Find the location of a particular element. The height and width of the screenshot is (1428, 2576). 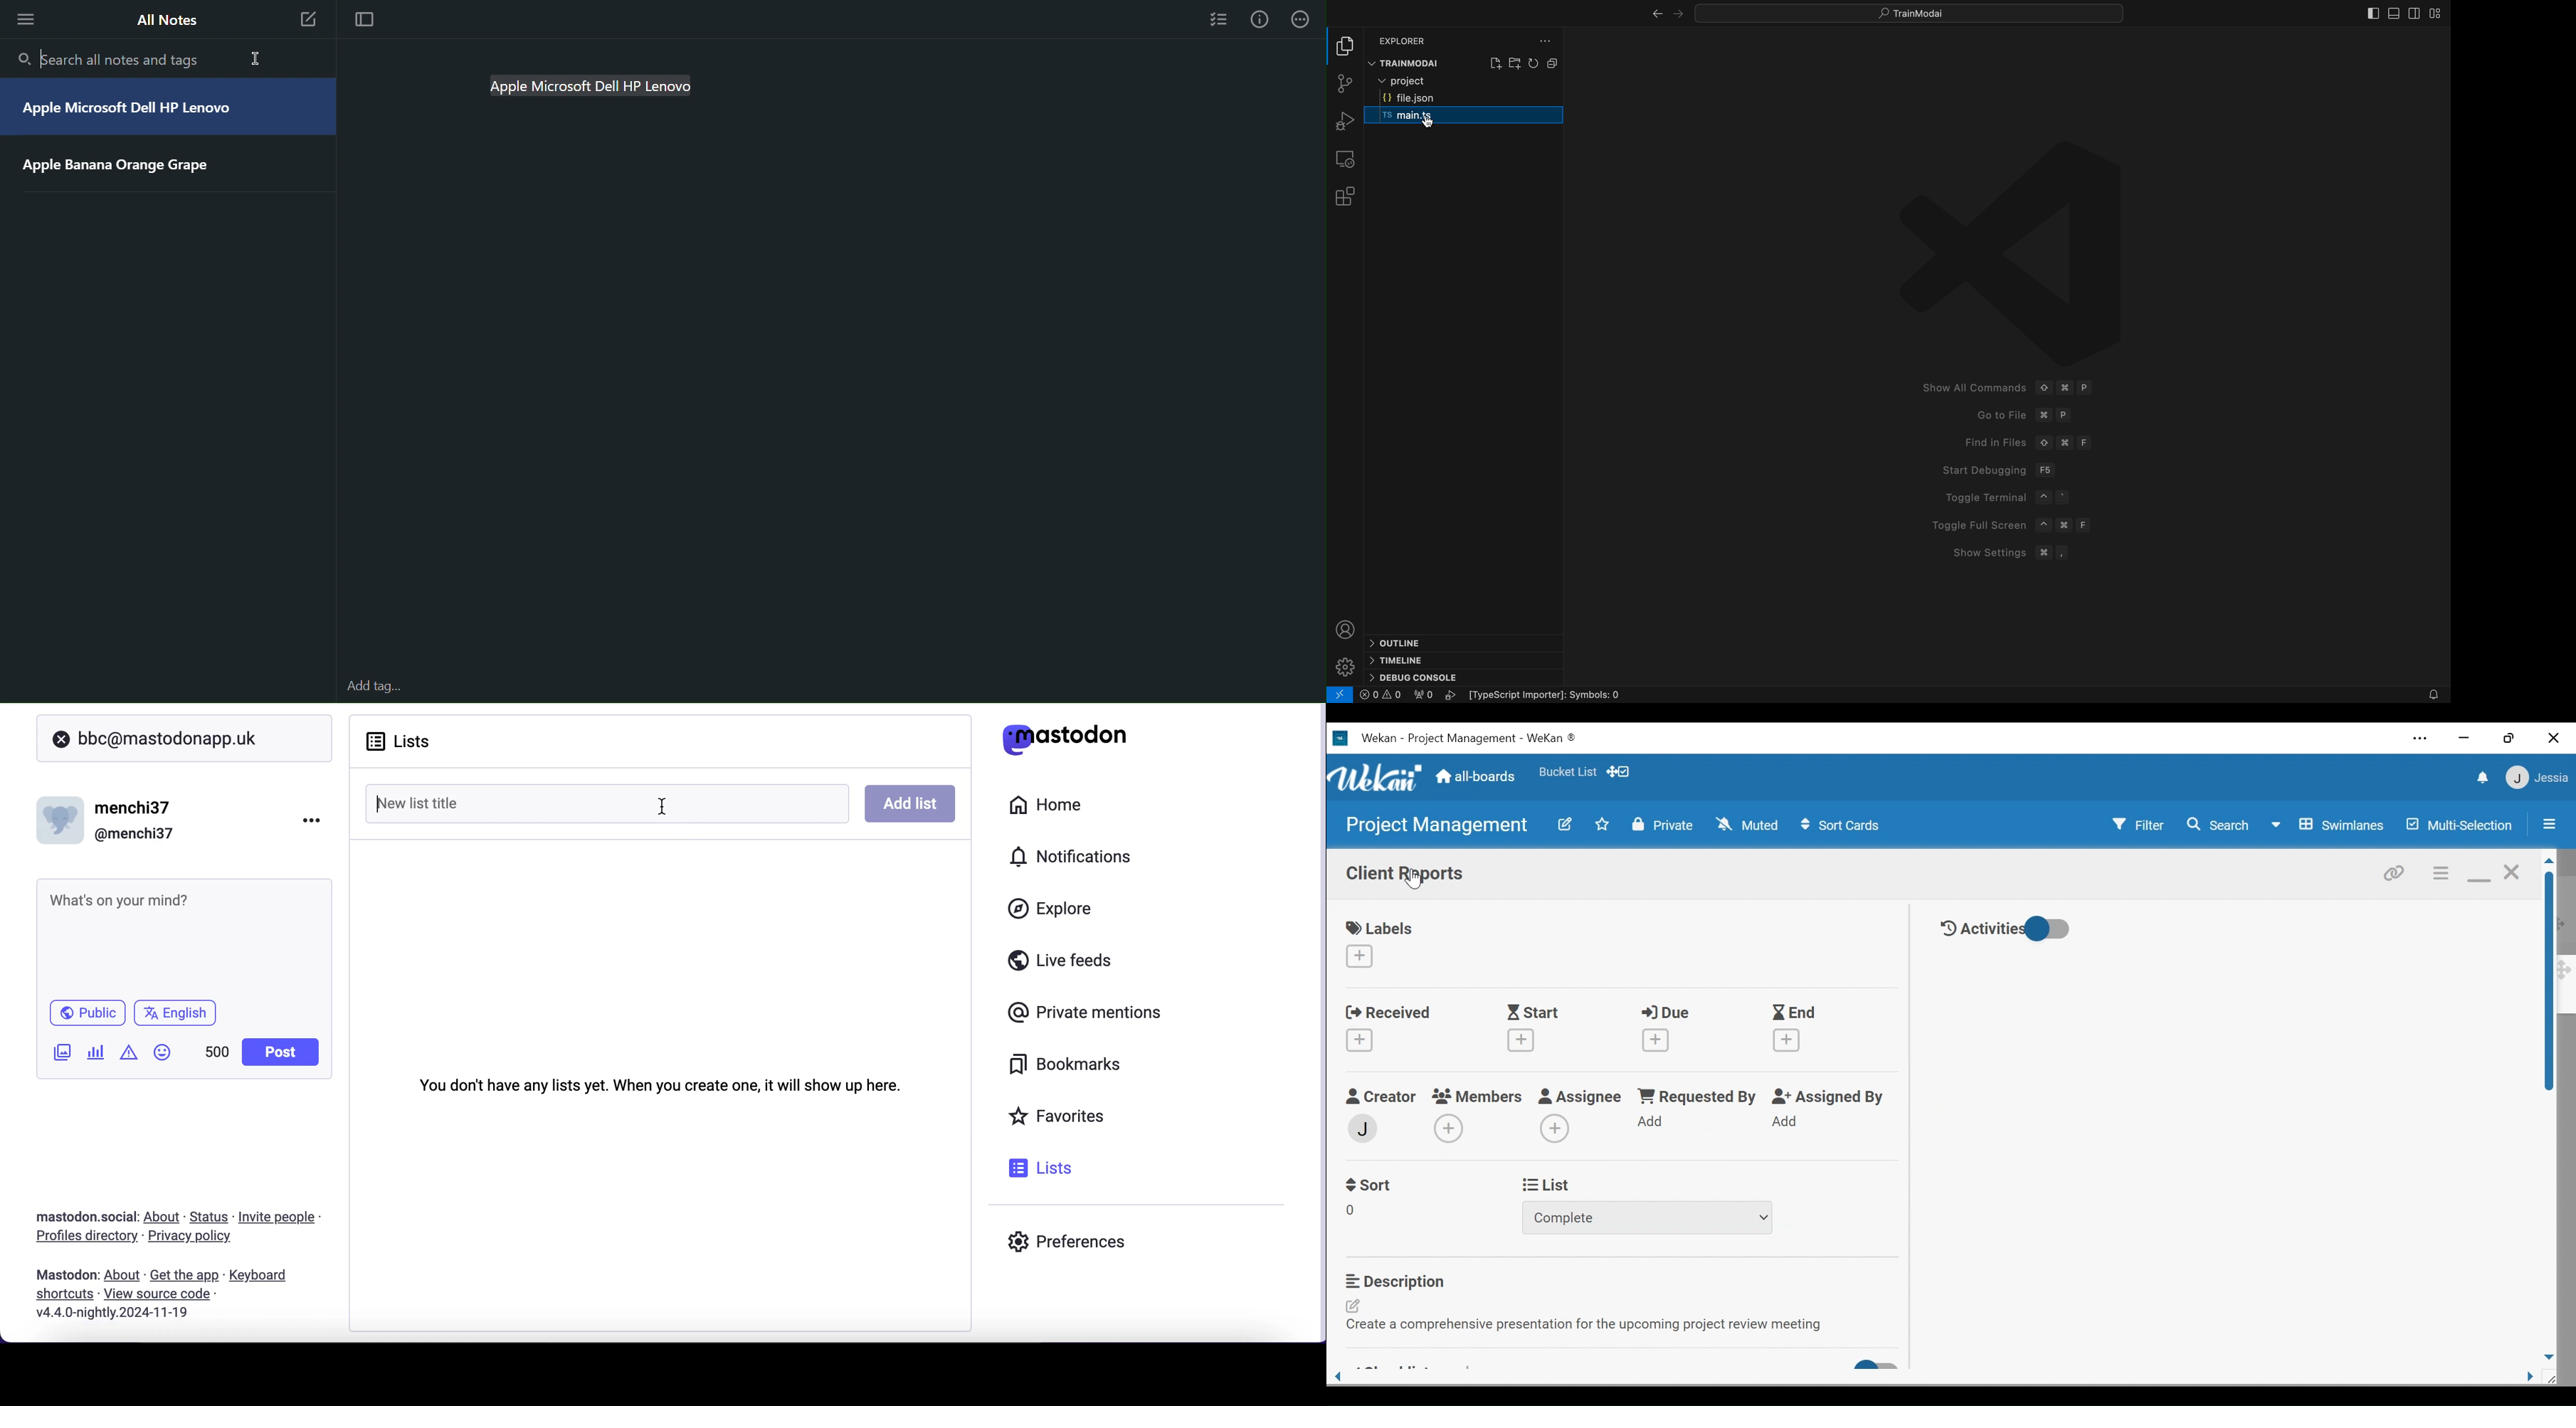

Extensions is located at coordinates (1346, 196).